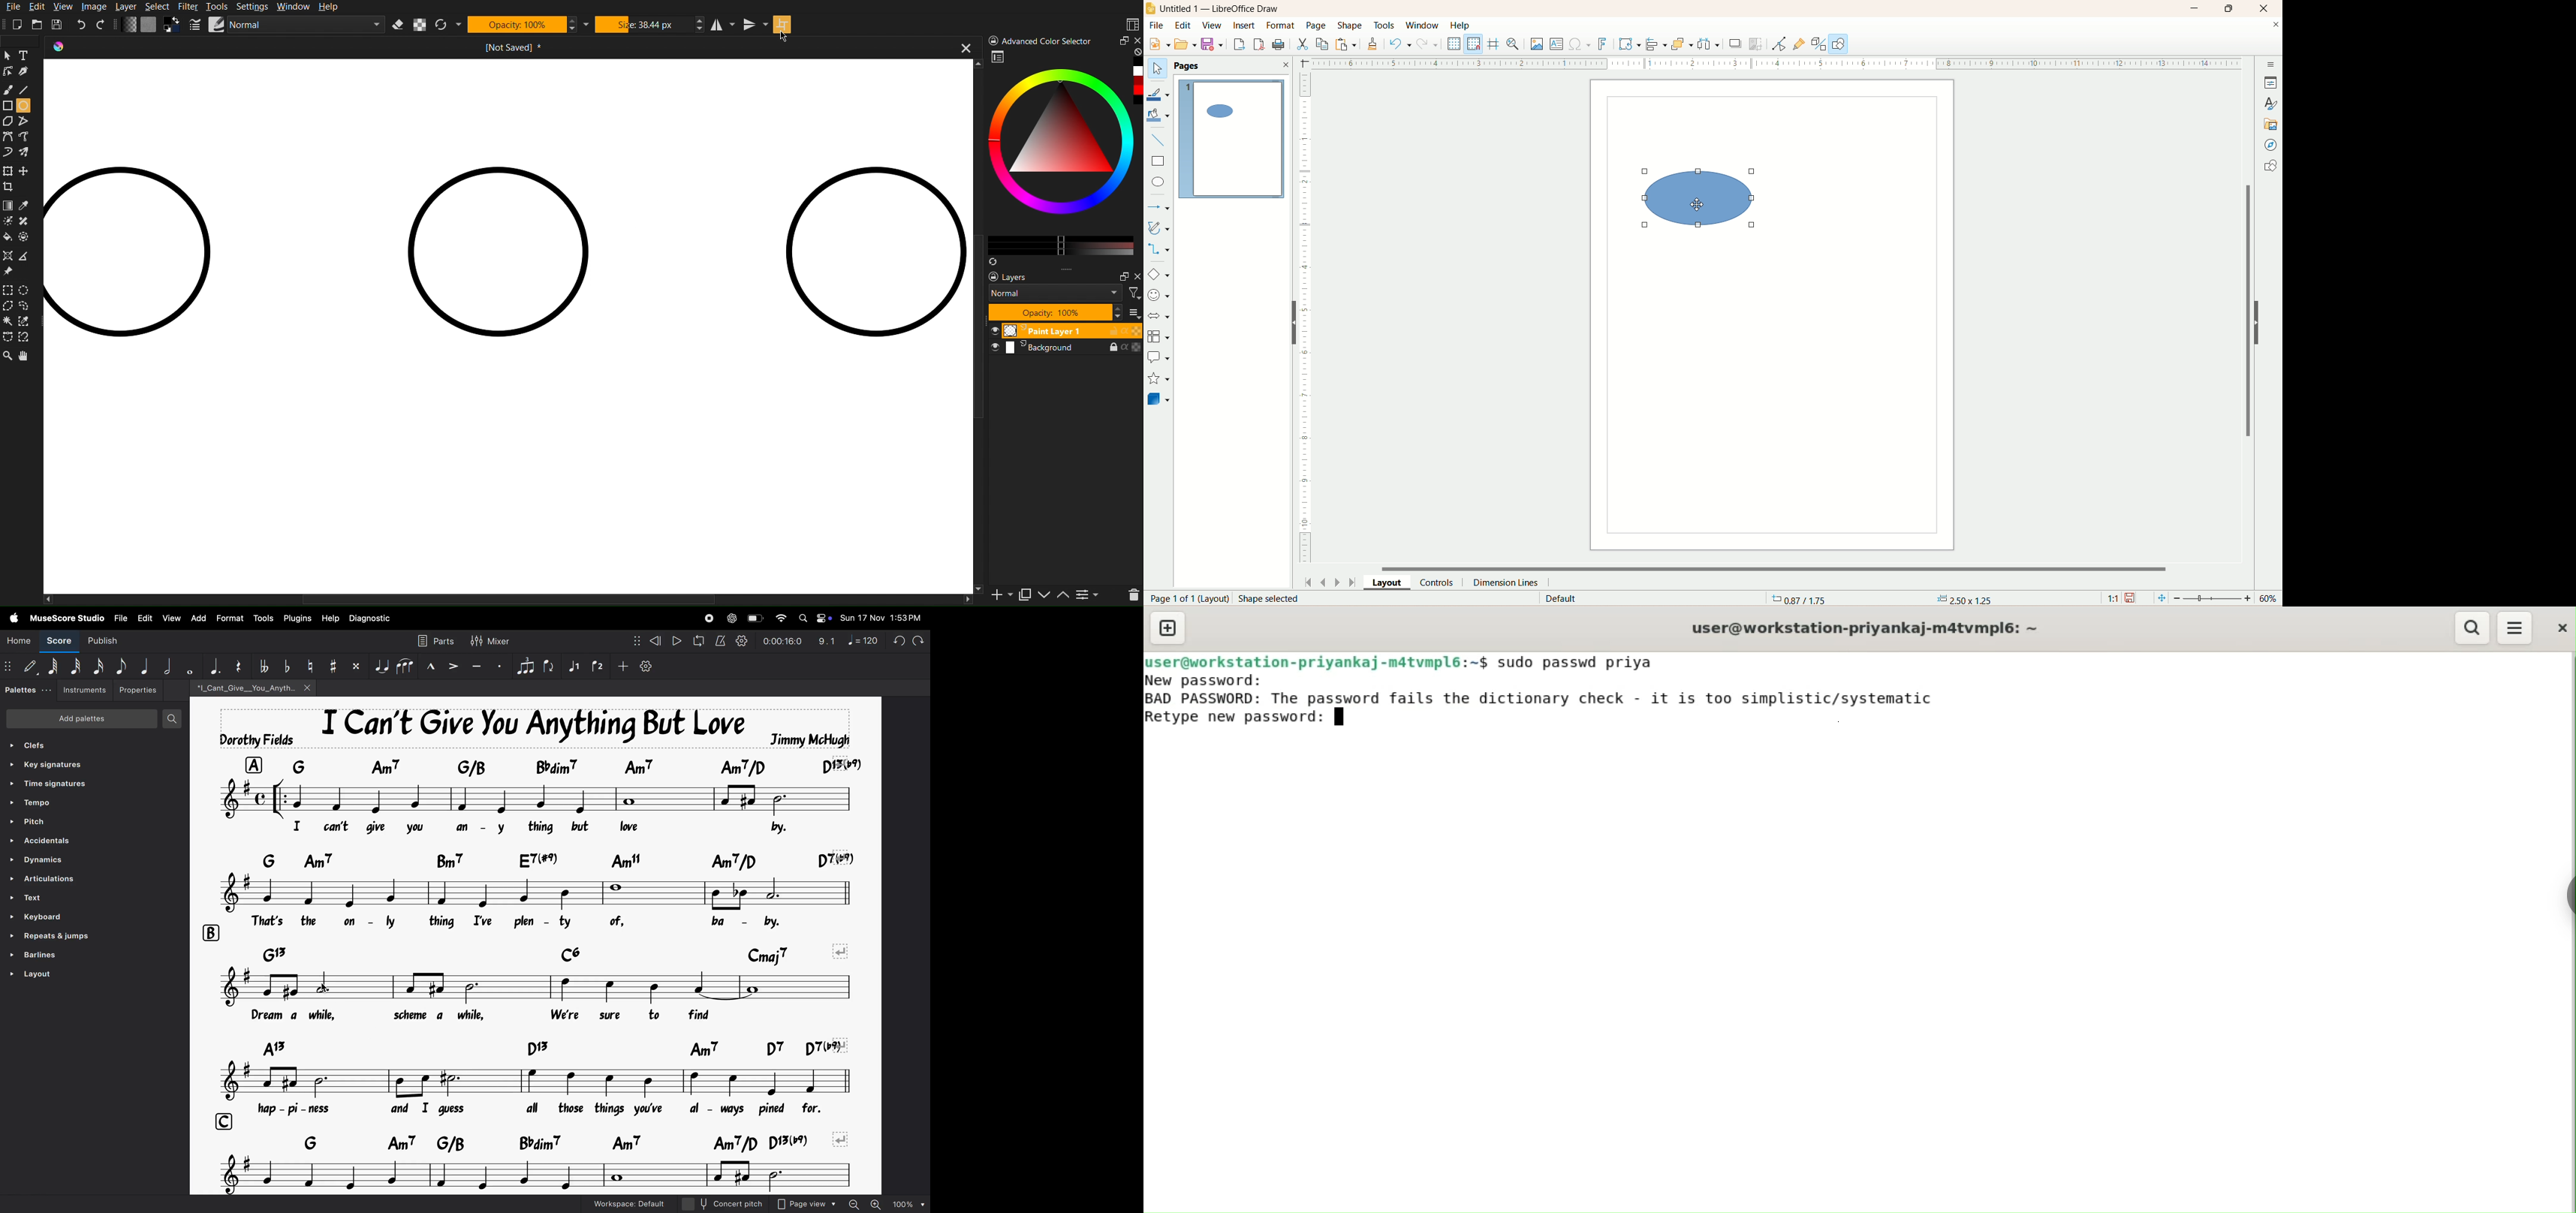  What do you see at coordinates (532, 921) in the screenshot?
I see `lyrics` at bounding box center [532, 921].